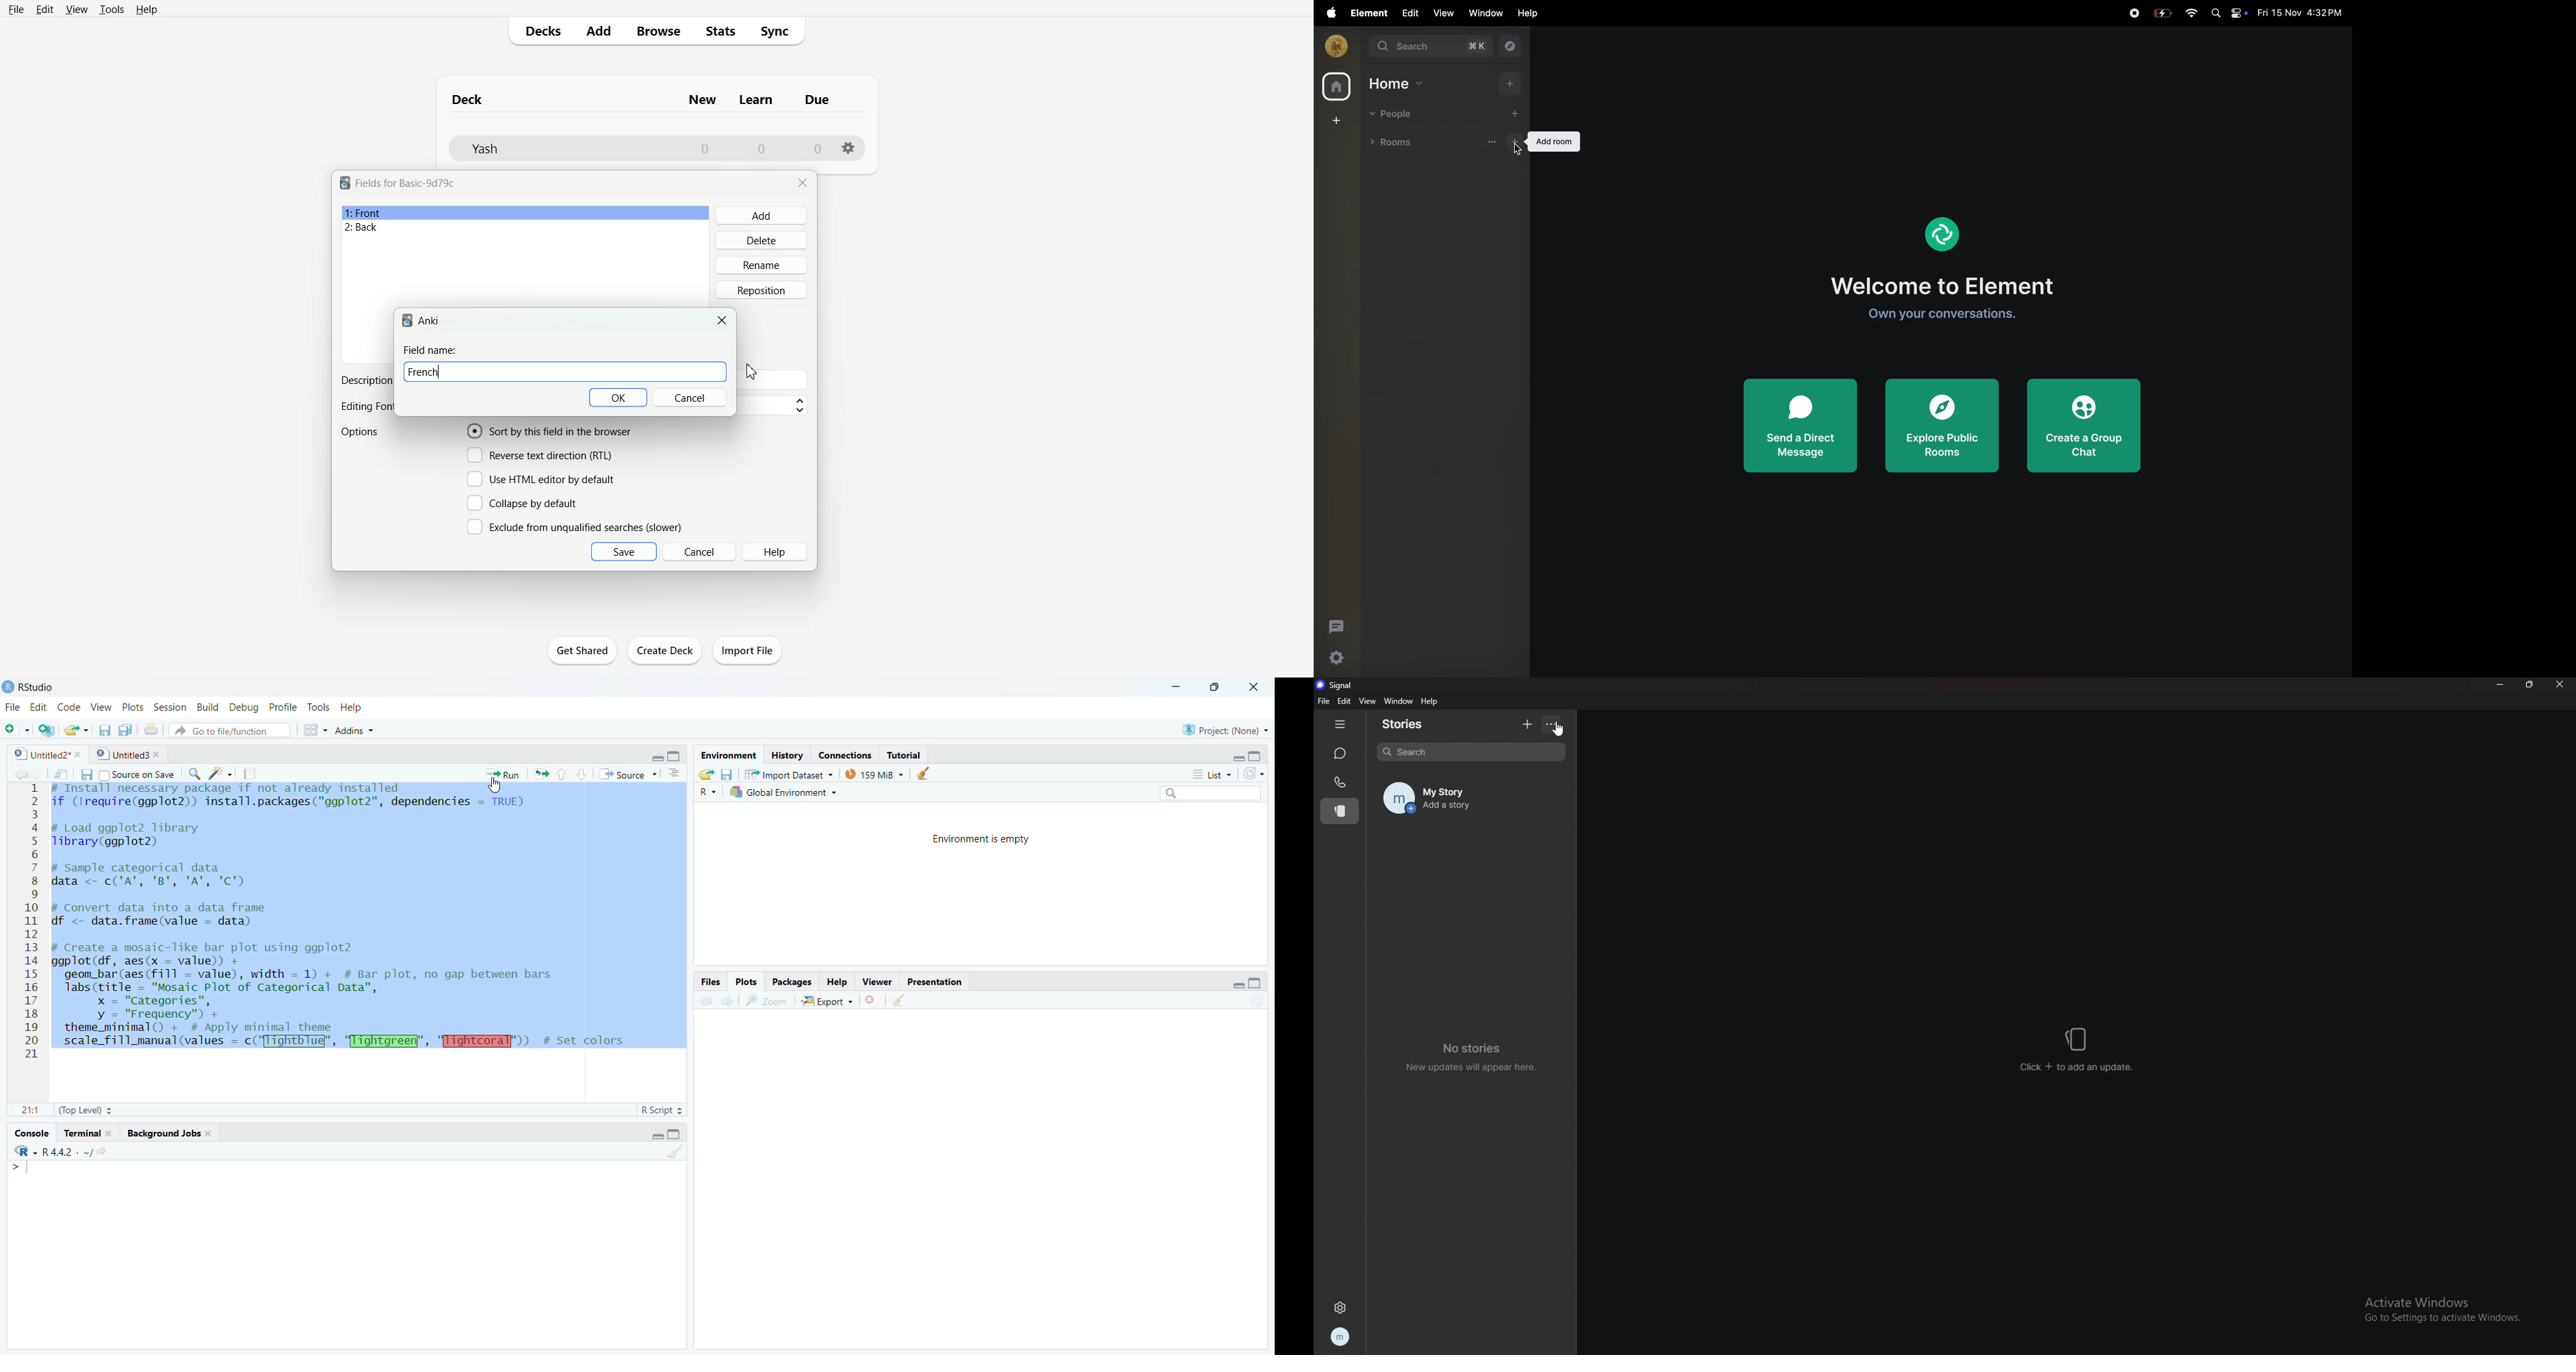 This screenshot has width=2576, height=1372. I want to click on Re-run, so click(541, 774).